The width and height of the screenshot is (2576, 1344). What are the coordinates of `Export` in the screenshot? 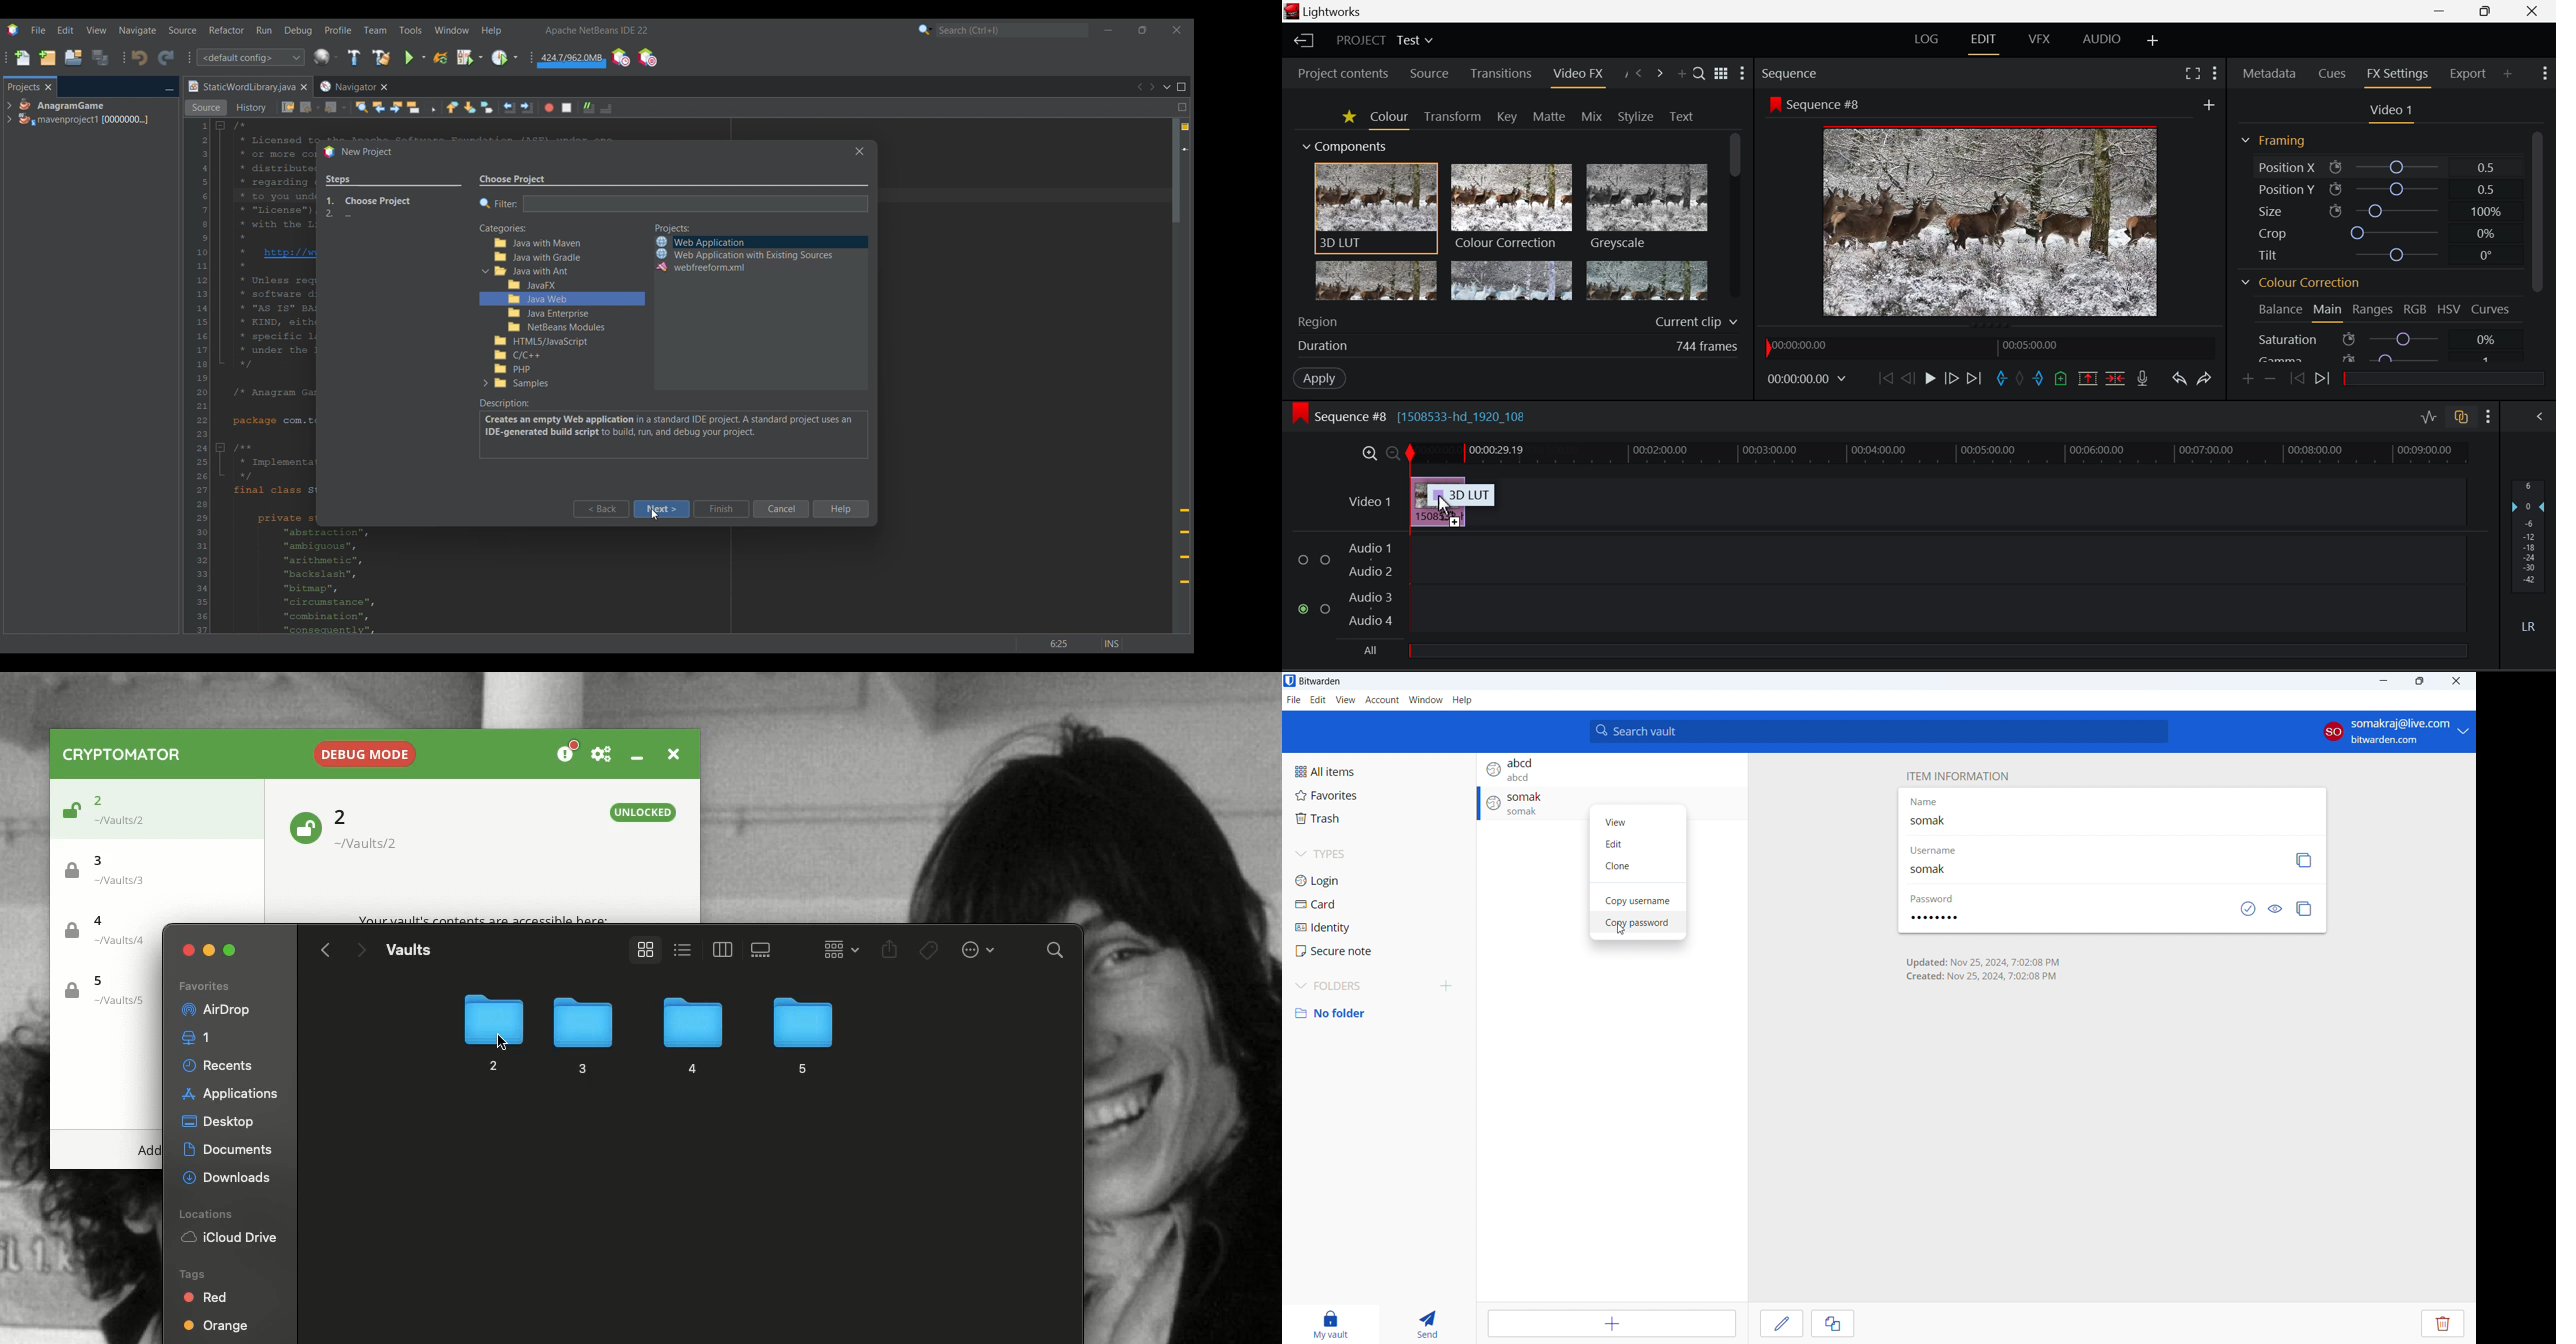 It's located at (2467, 76).